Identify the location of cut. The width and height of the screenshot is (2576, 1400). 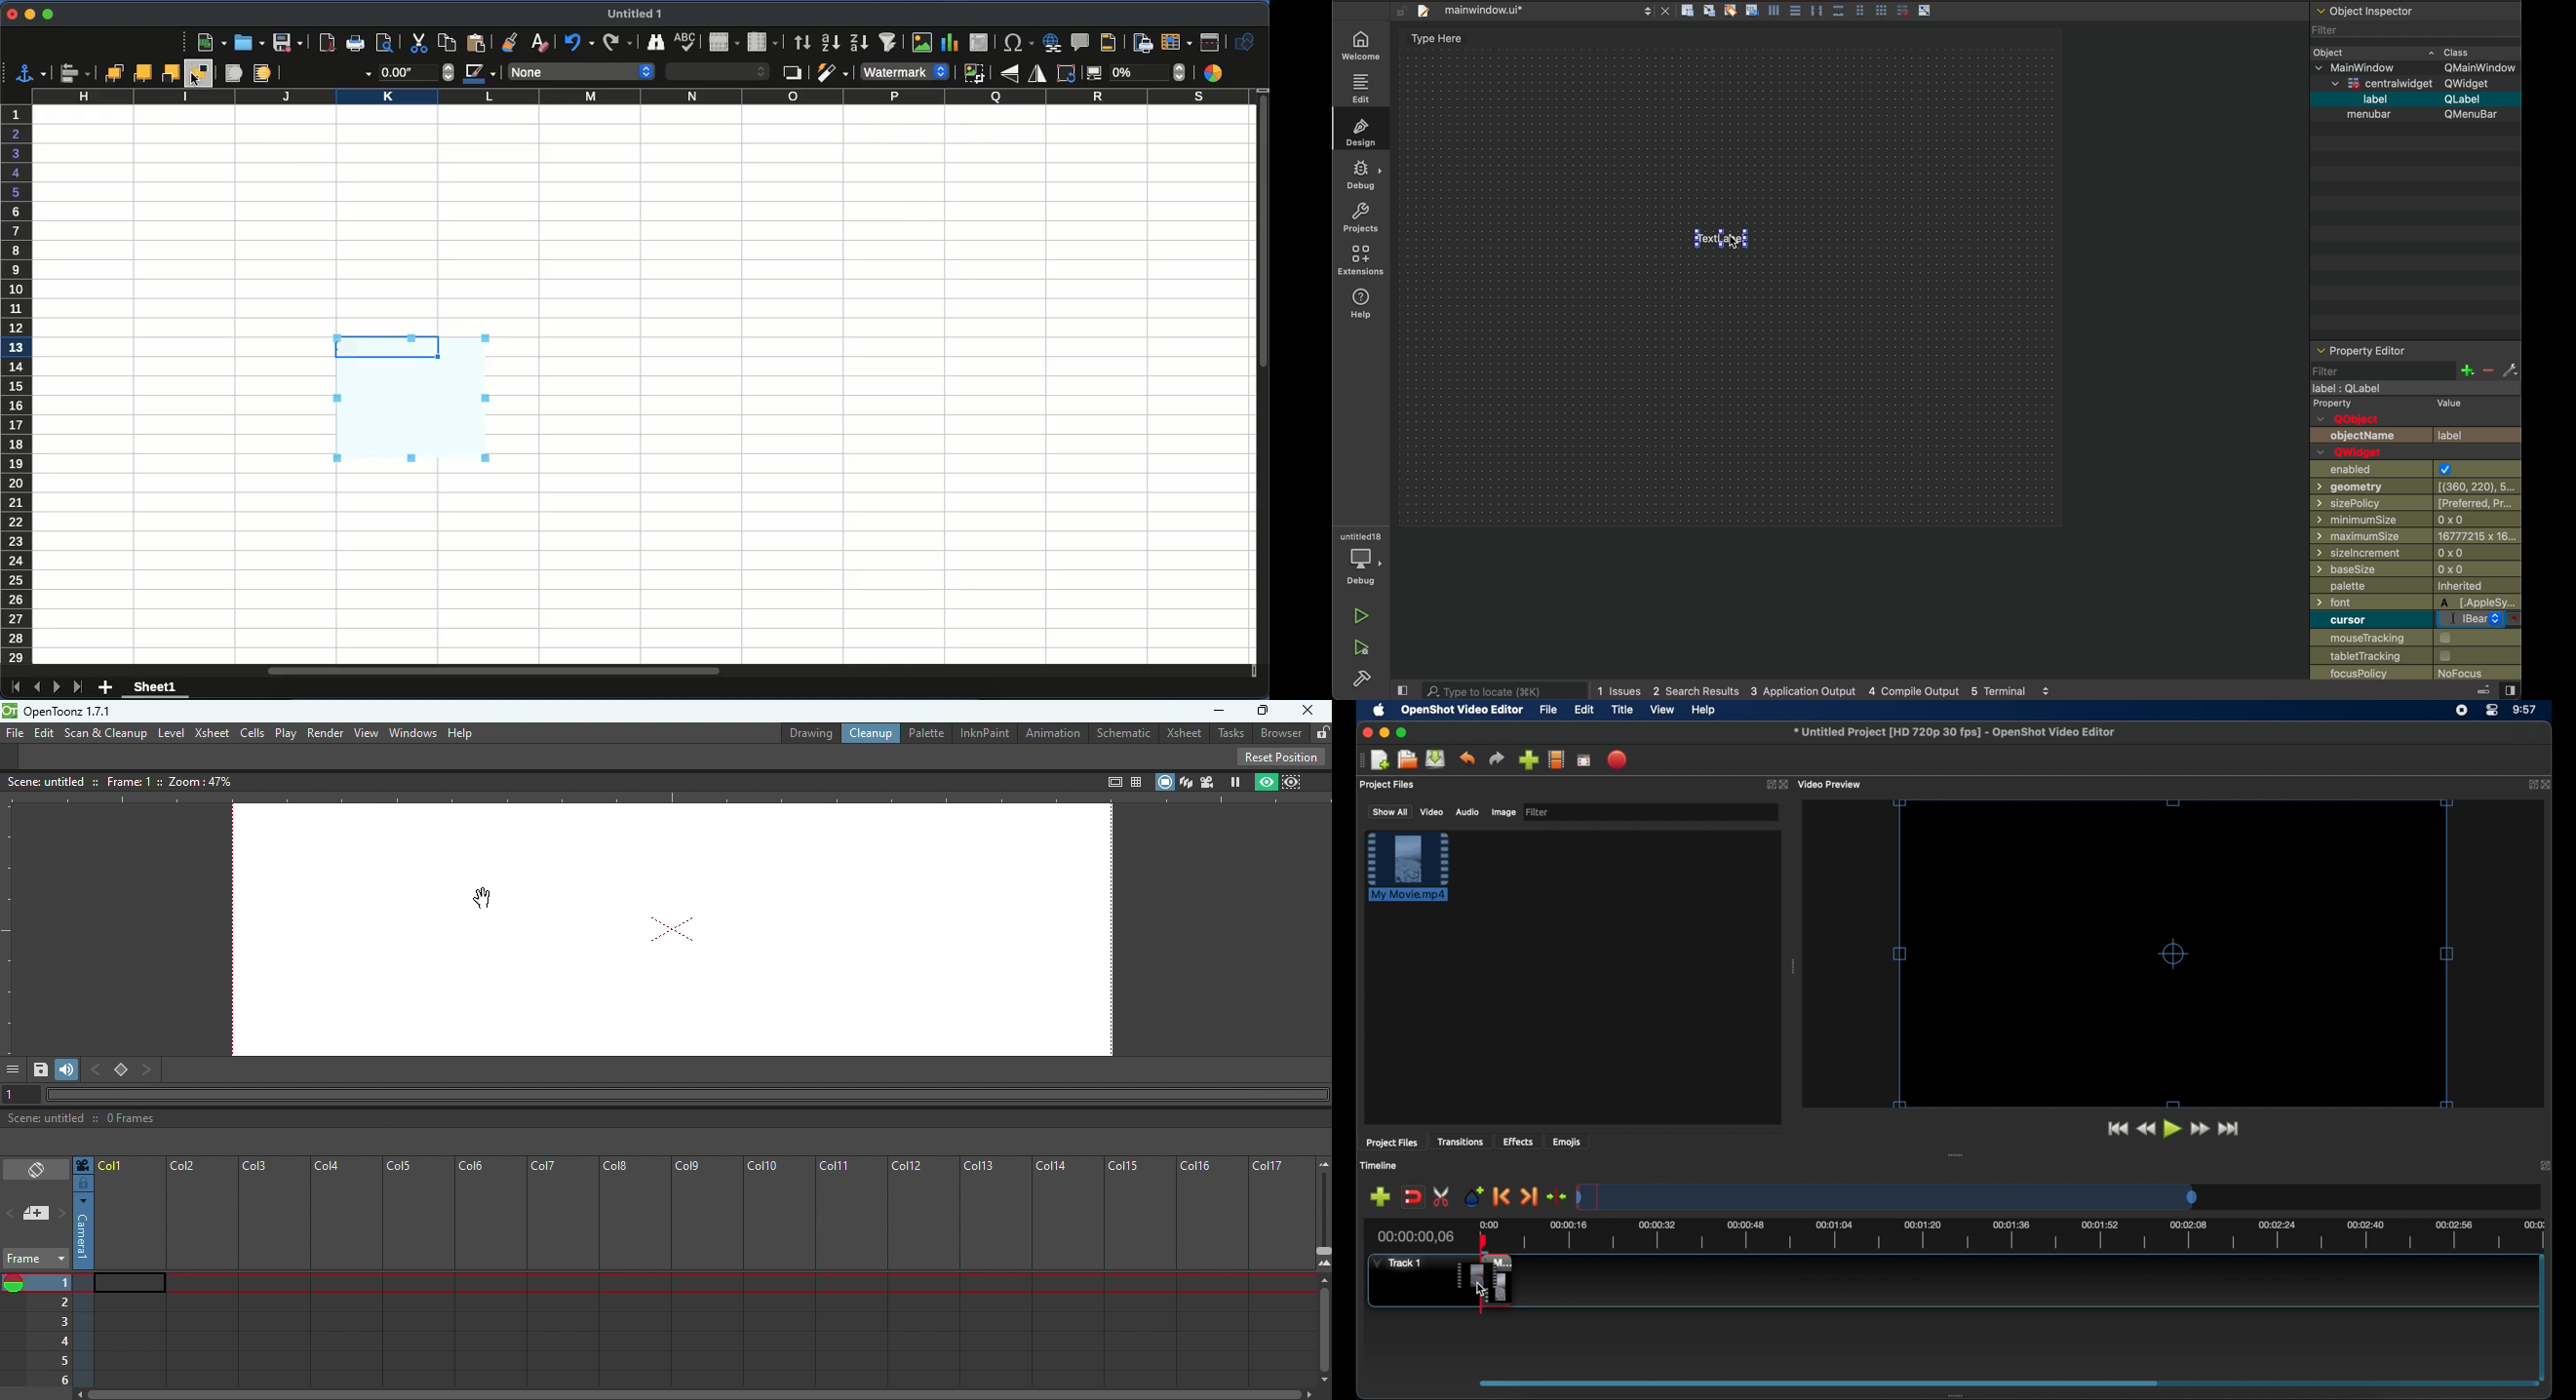
(416, 44).